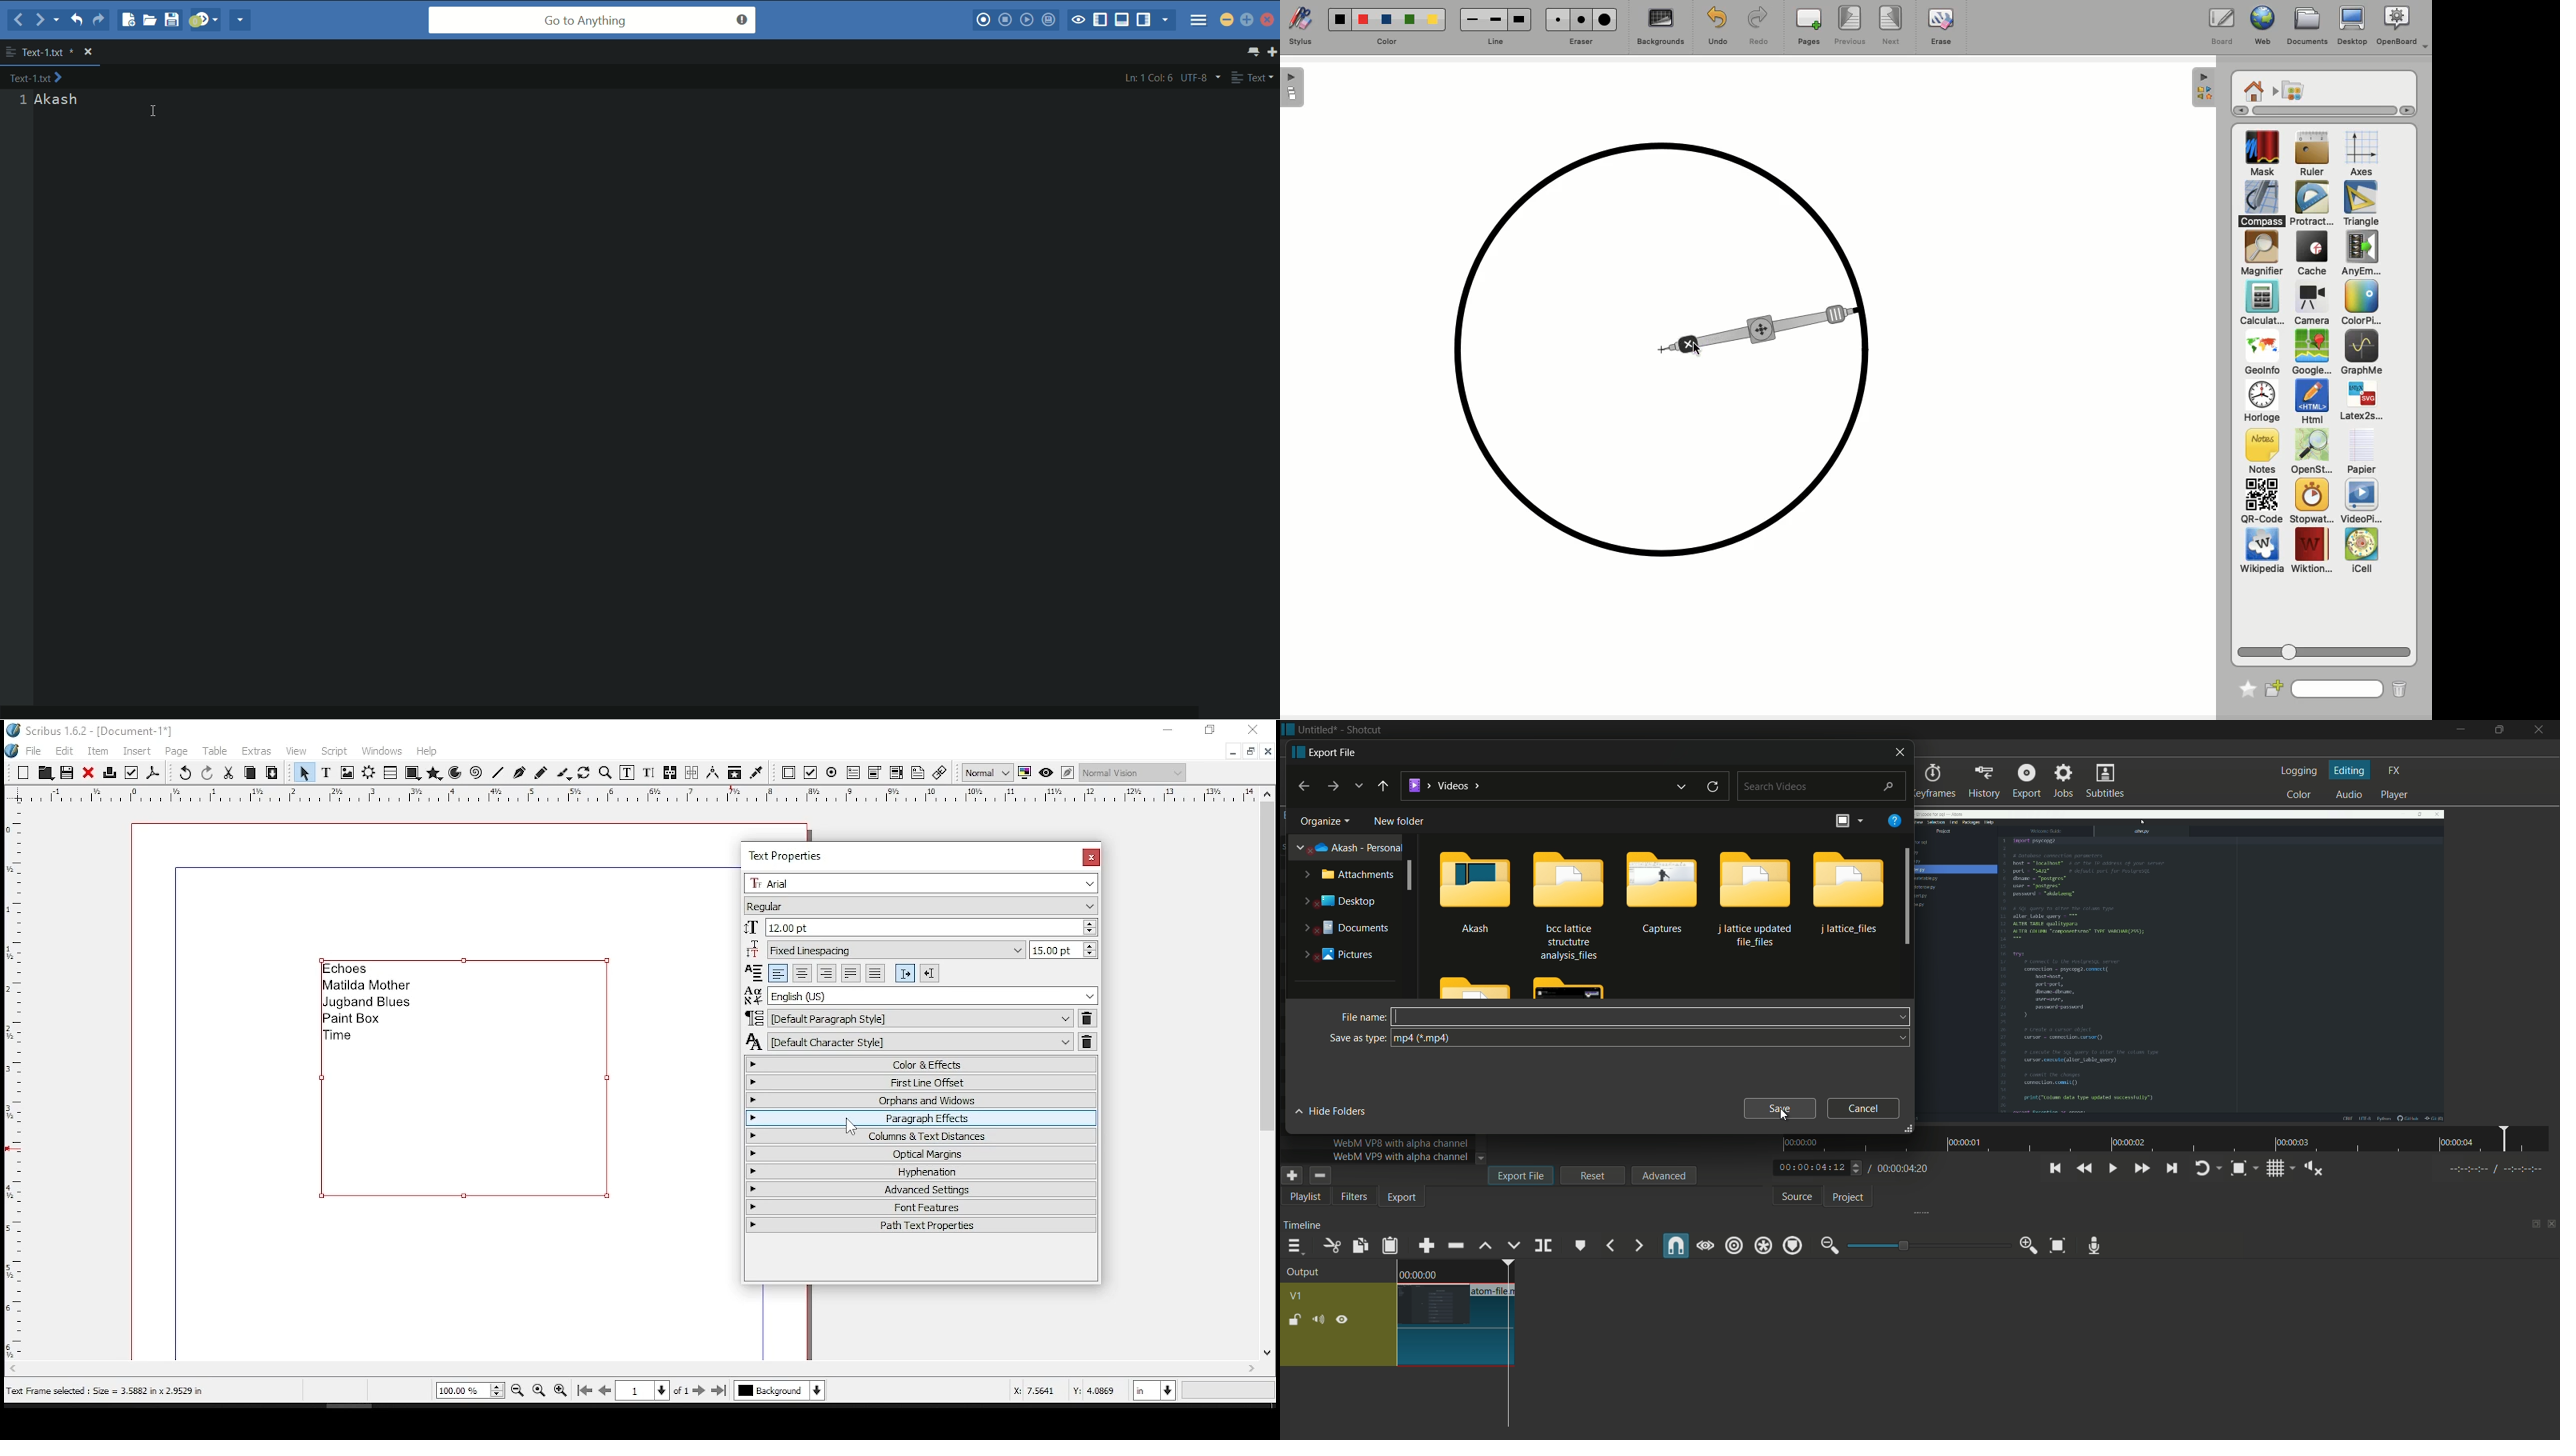  What do you see at coordinates (1779, 1108) in the screenshot?
I see `save` at bounding box center [1779, 1108].